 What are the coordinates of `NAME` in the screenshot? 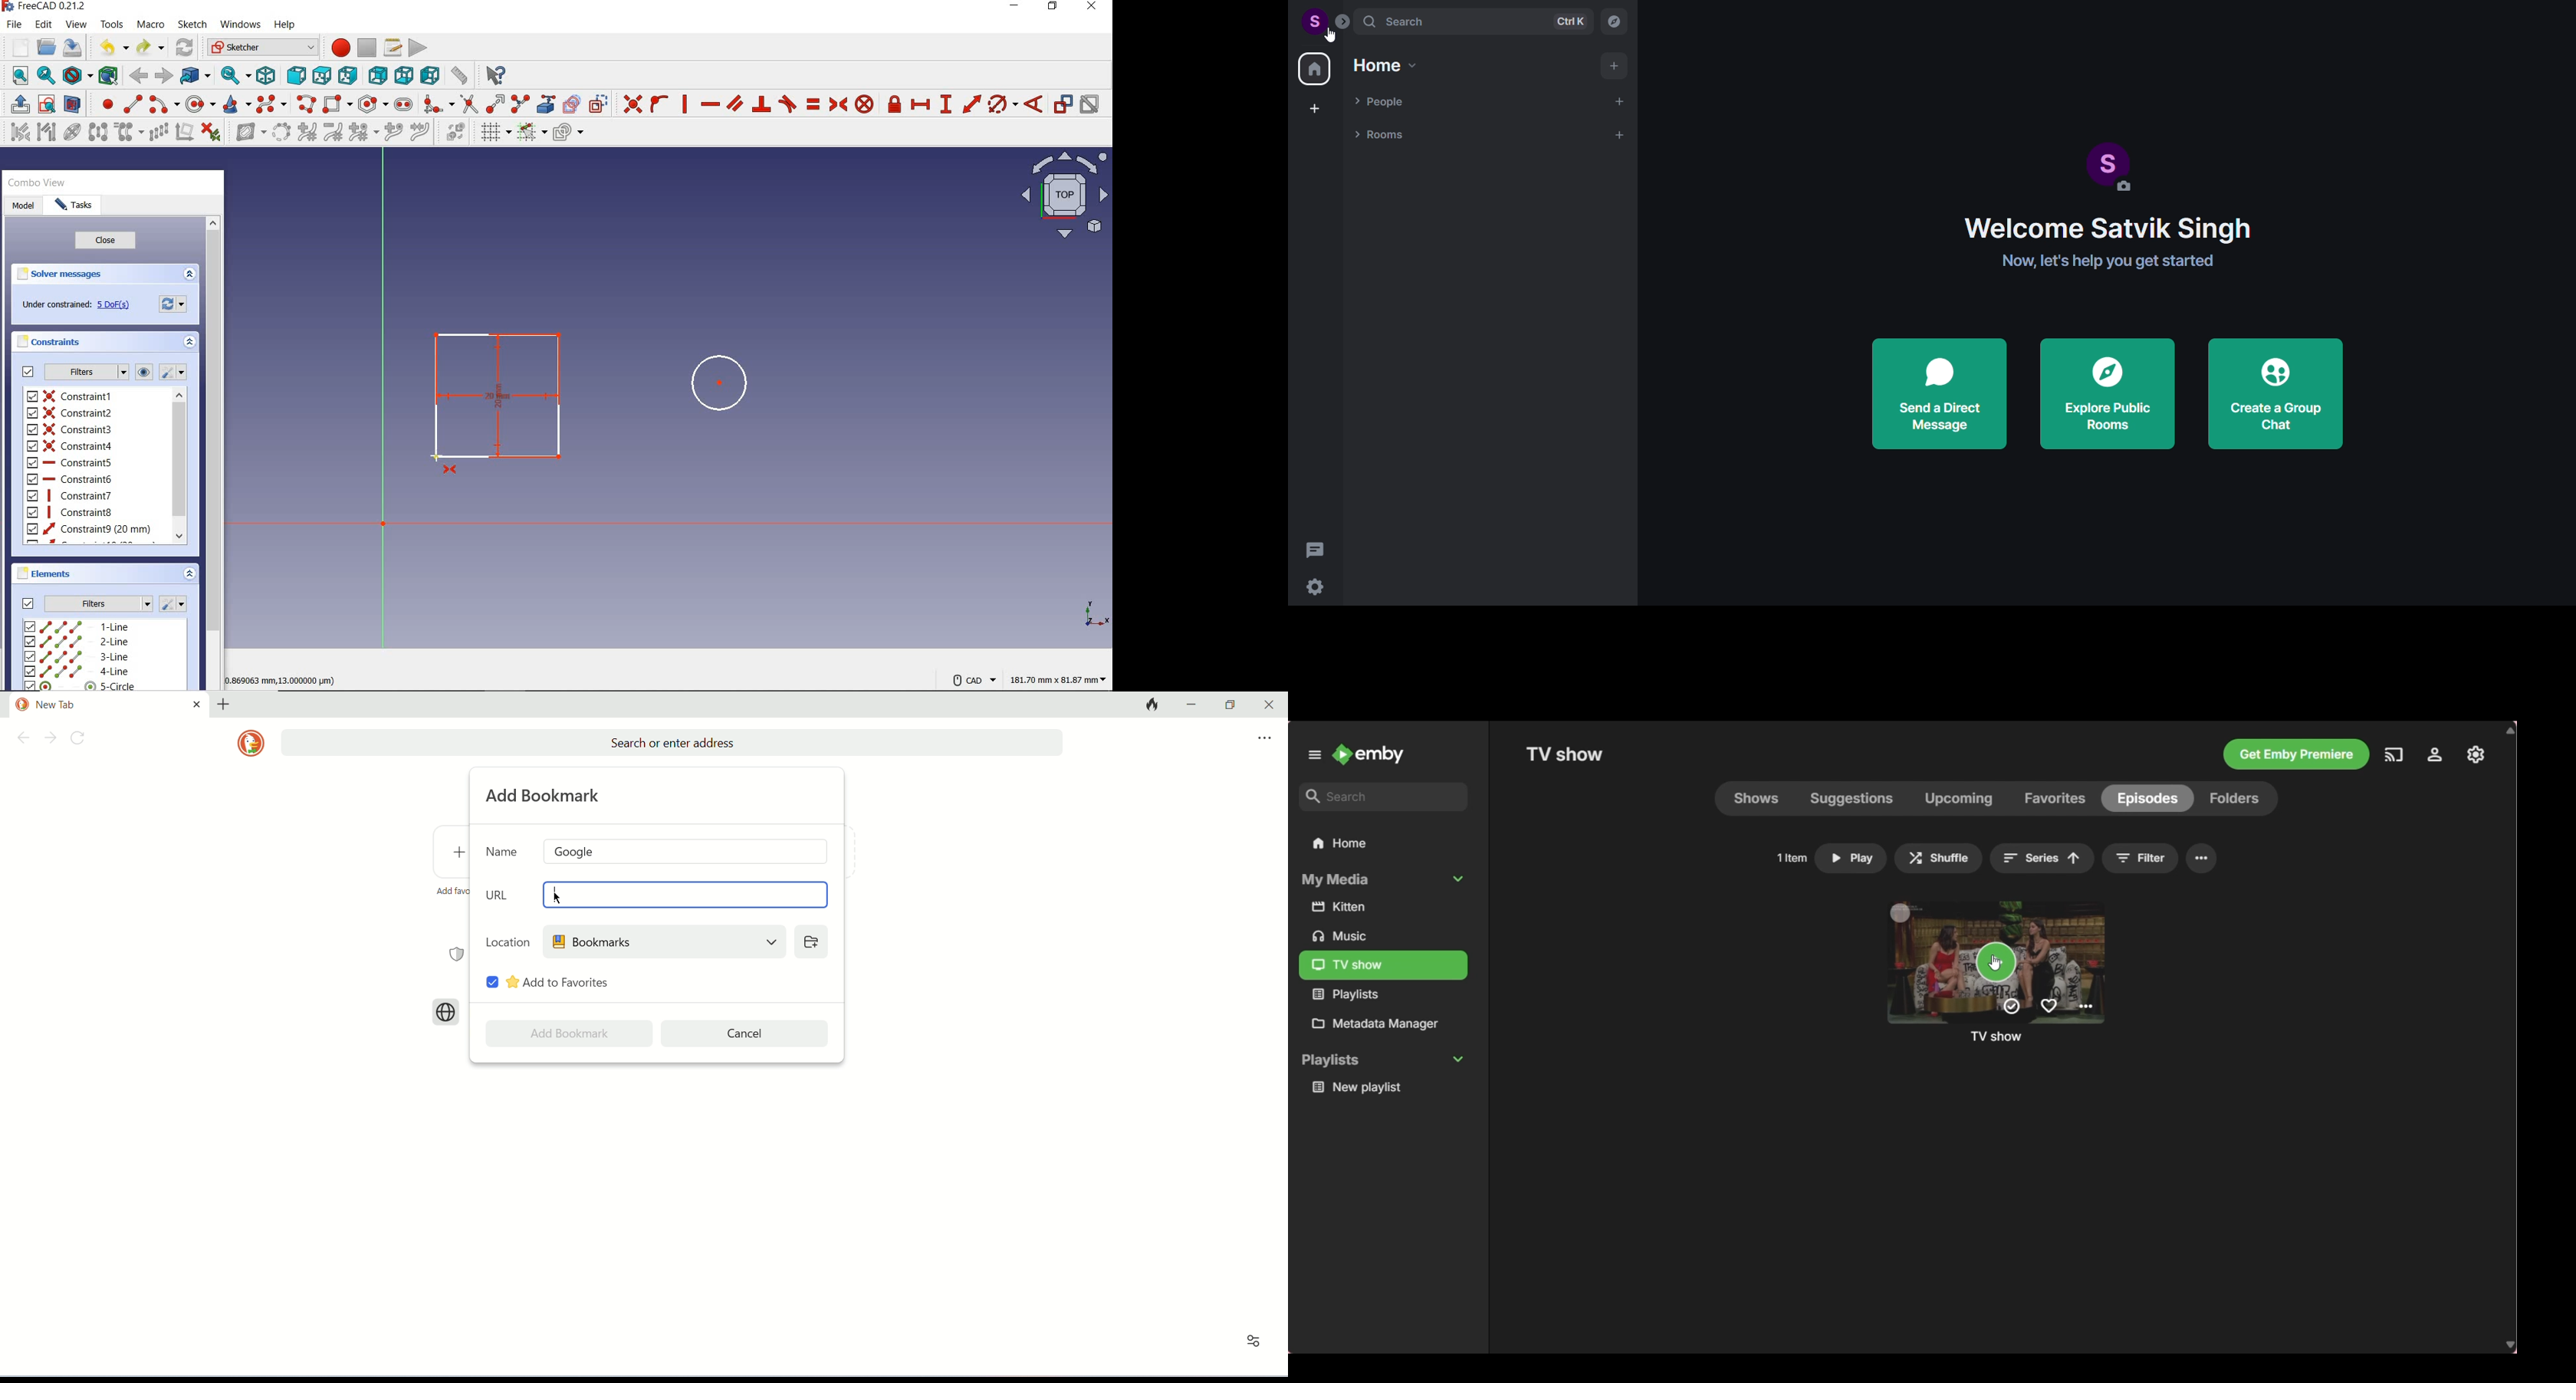 It's located at (502, 850).